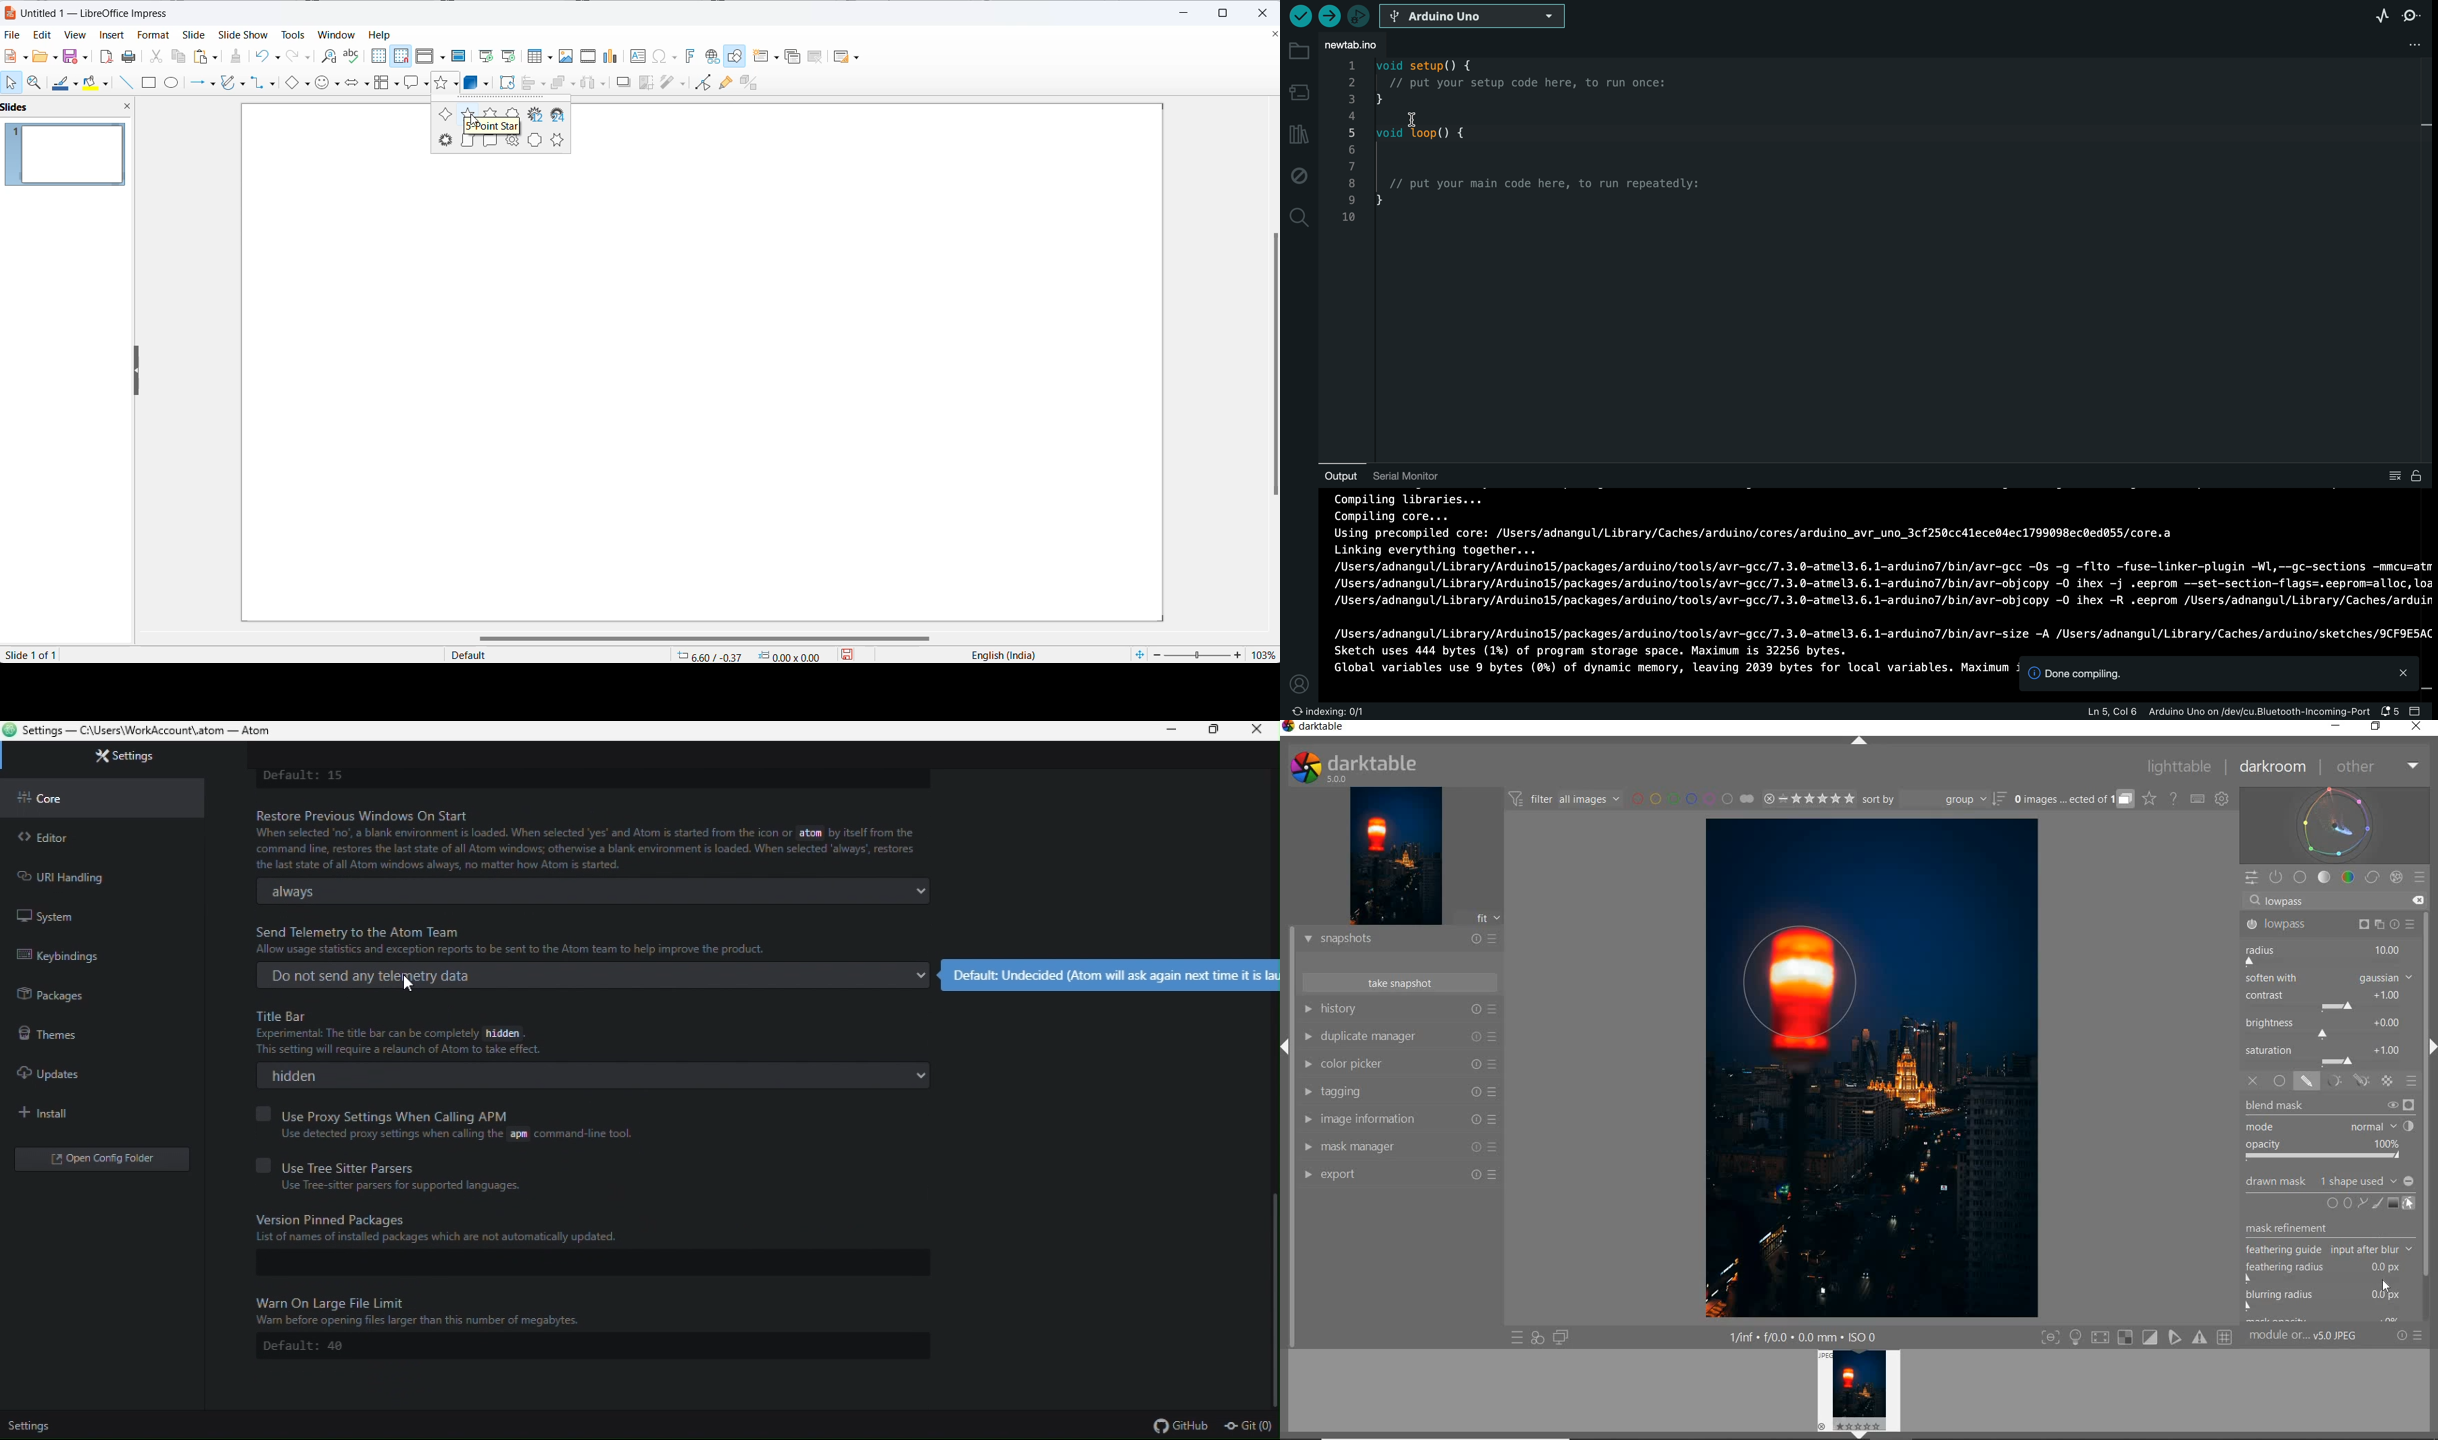 This screenshot has width=2464, height=1456. Describe the element at coordinates (538, 57) in the screenshot. I see `insert table` at that location.